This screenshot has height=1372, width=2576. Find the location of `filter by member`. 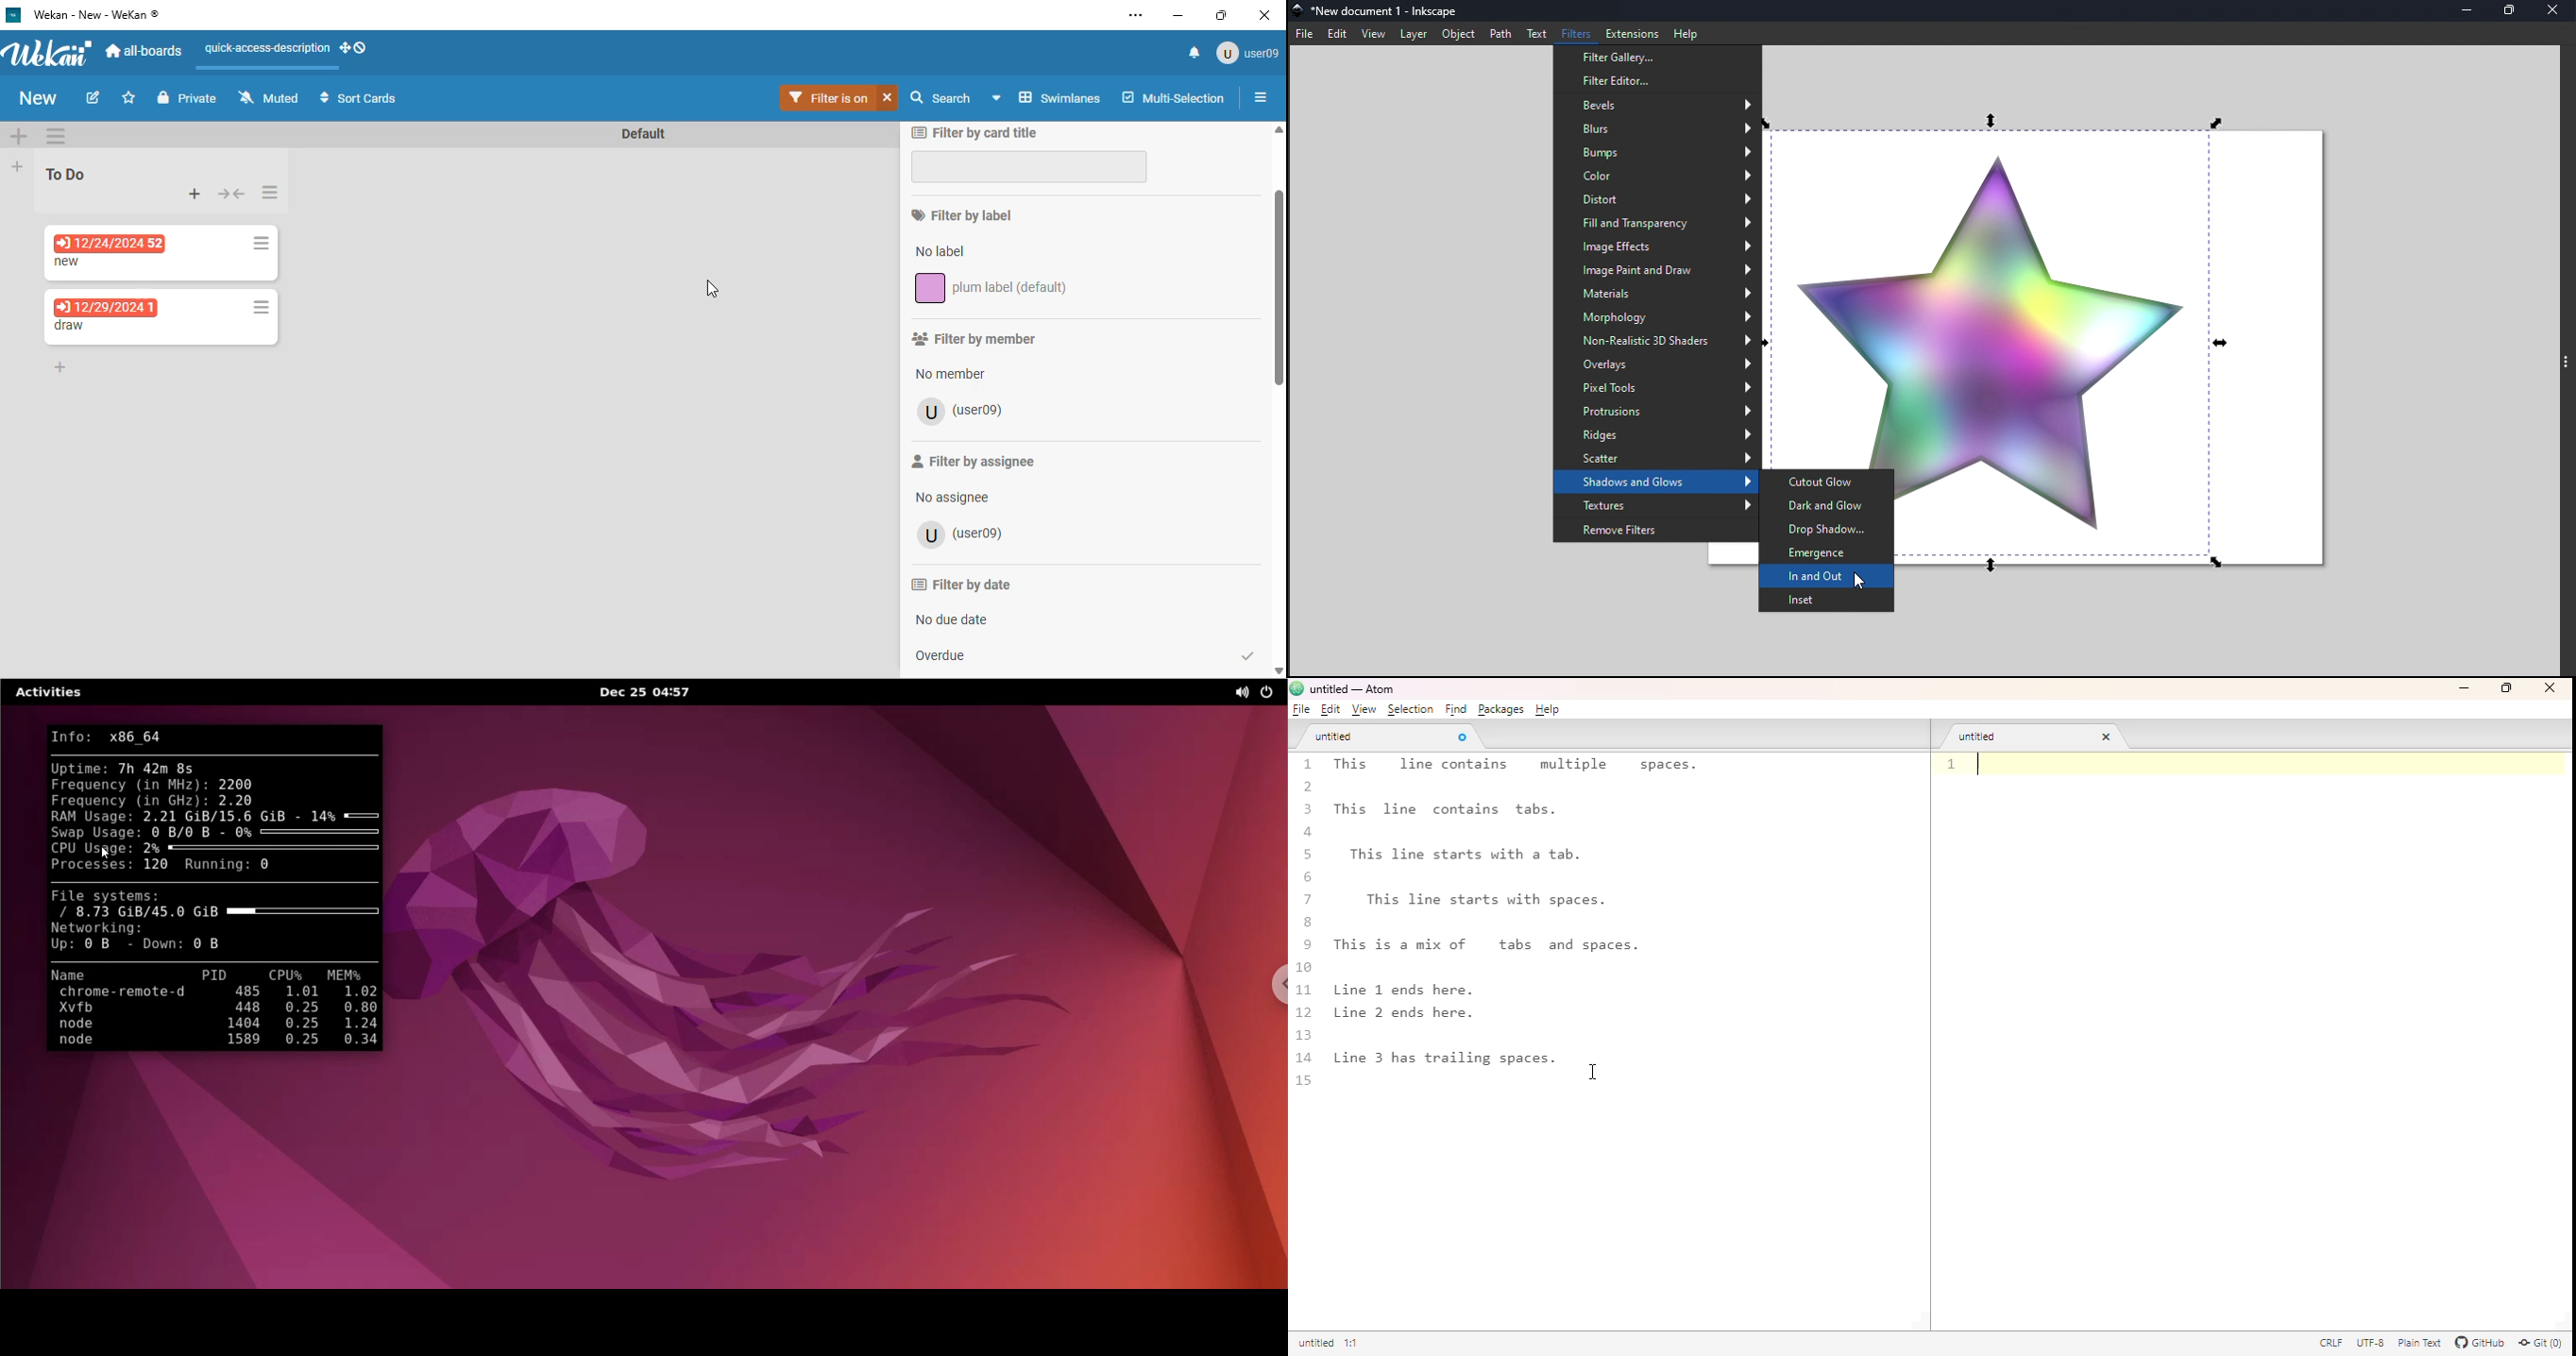

filter by member is located at coordinates (976, 338).